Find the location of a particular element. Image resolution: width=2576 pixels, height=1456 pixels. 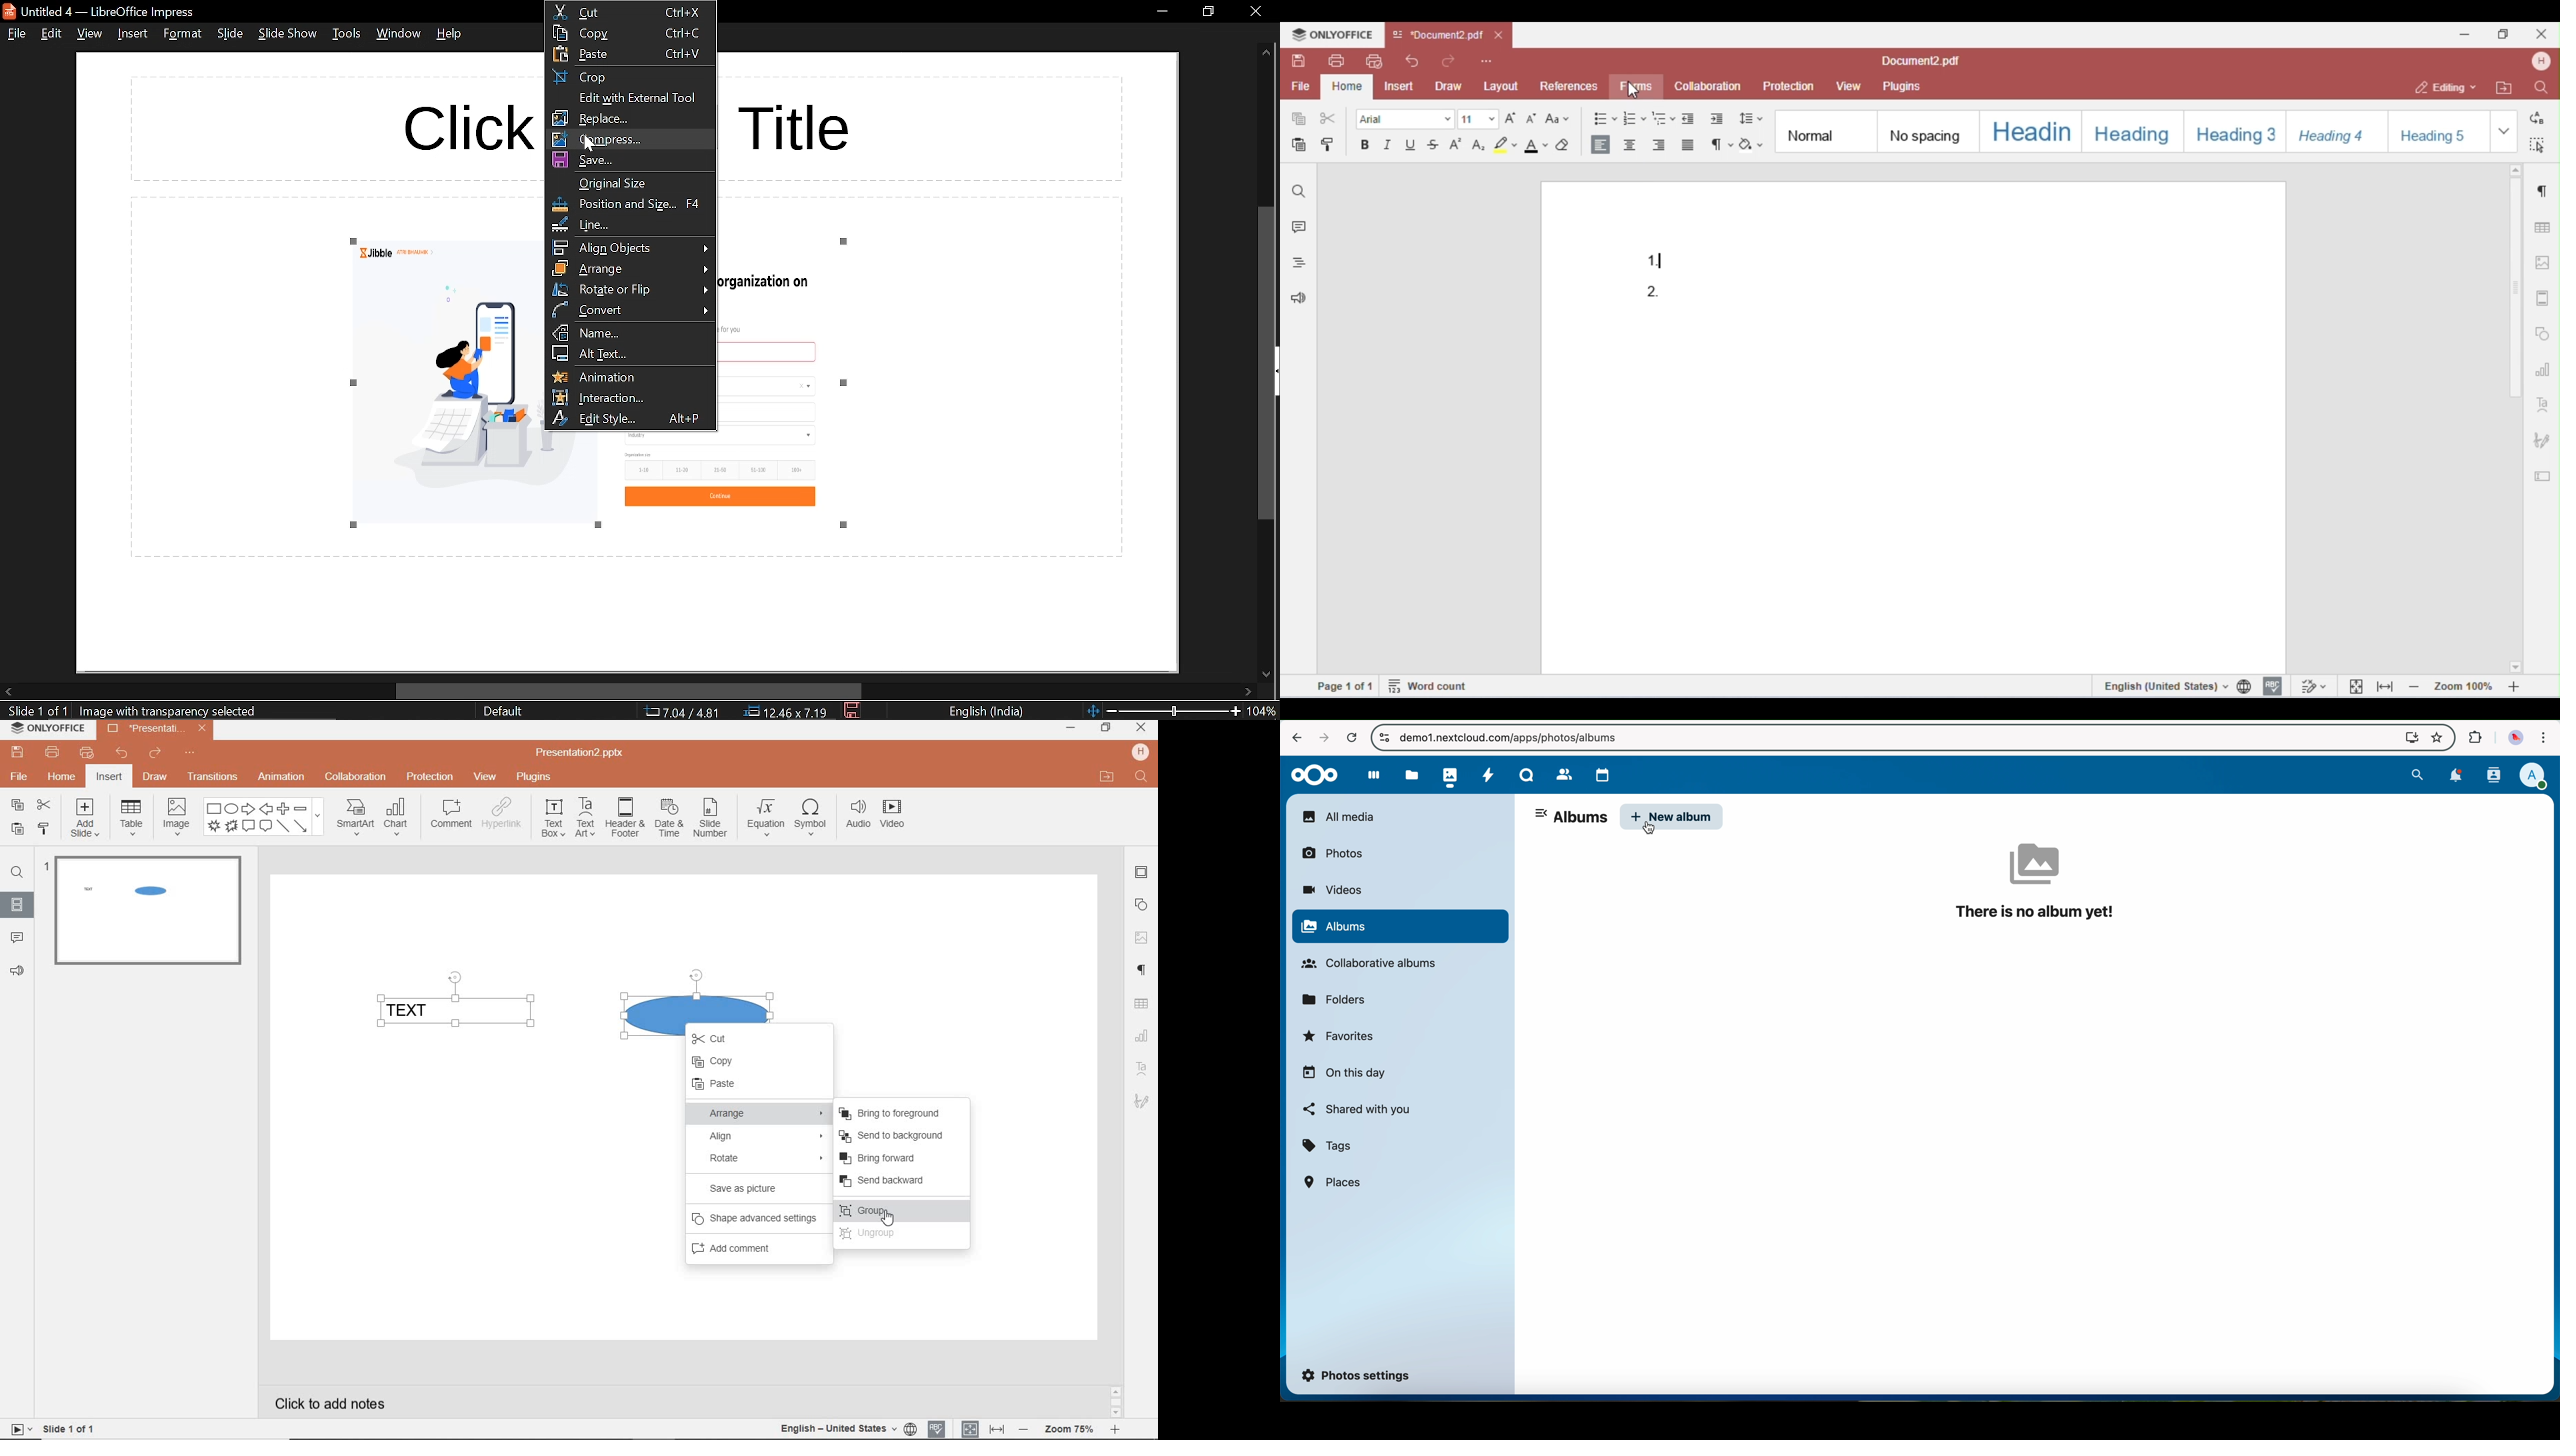

screen is located at coordinates (2407, 737).